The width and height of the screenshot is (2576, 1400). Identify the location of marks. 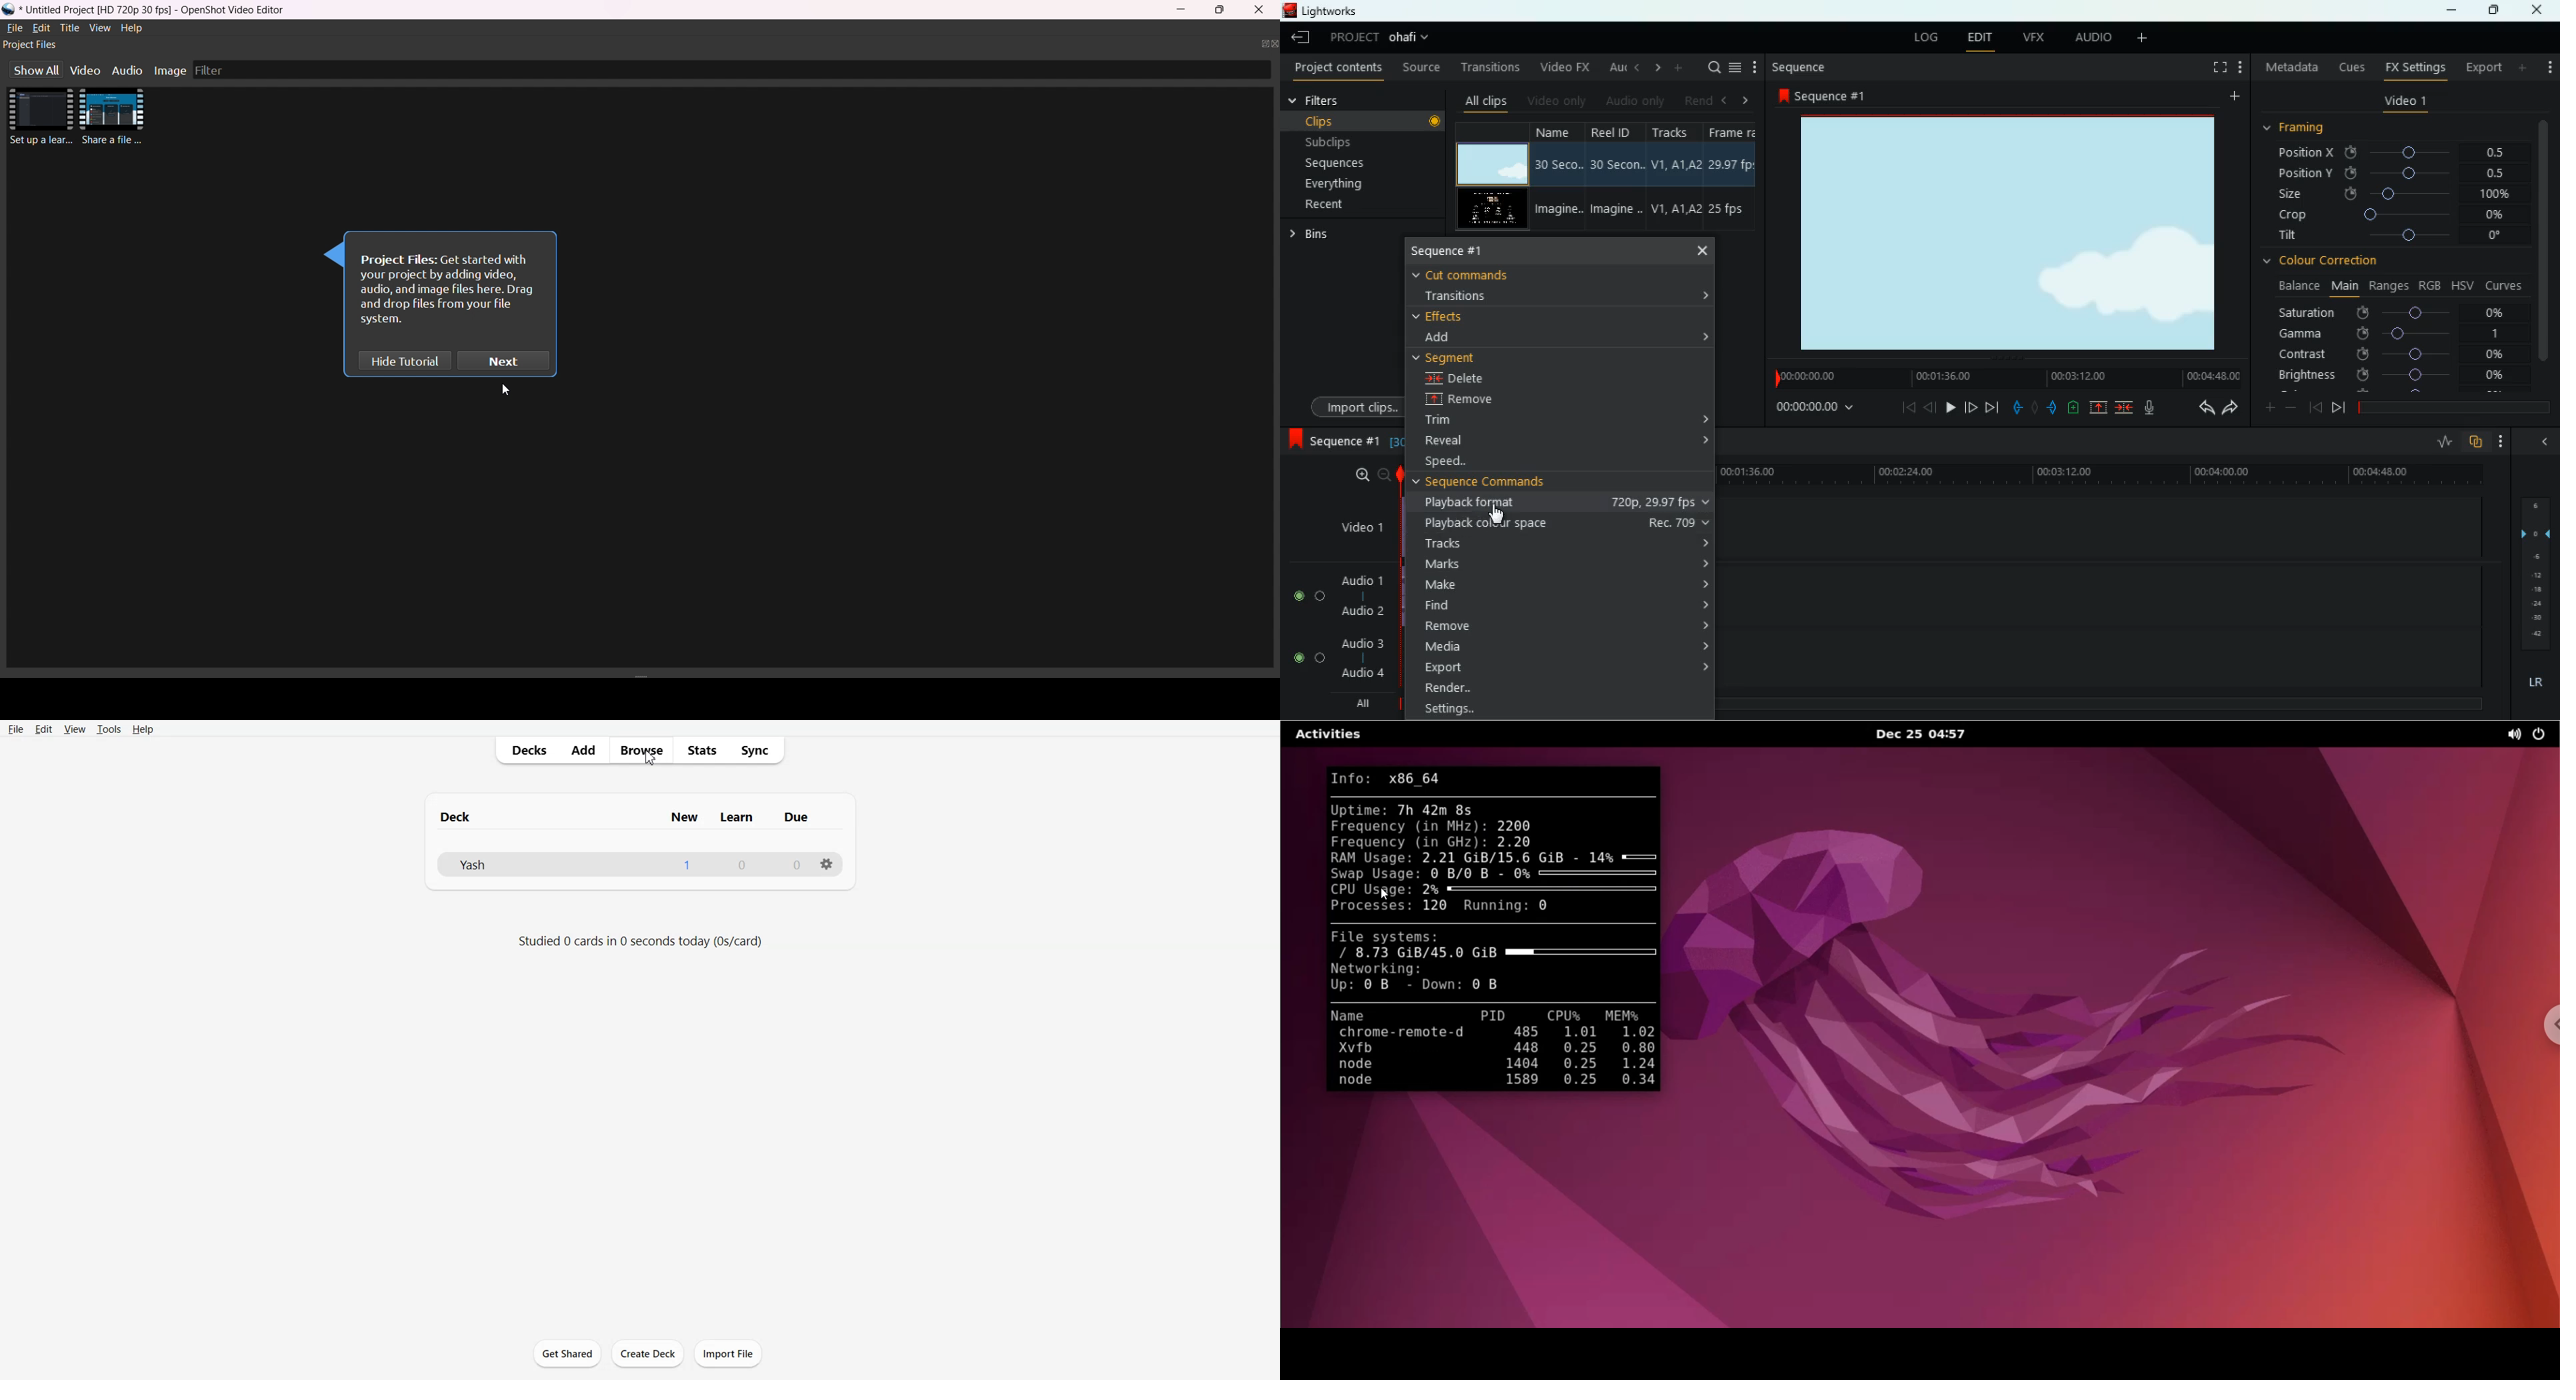
(1567, 564).